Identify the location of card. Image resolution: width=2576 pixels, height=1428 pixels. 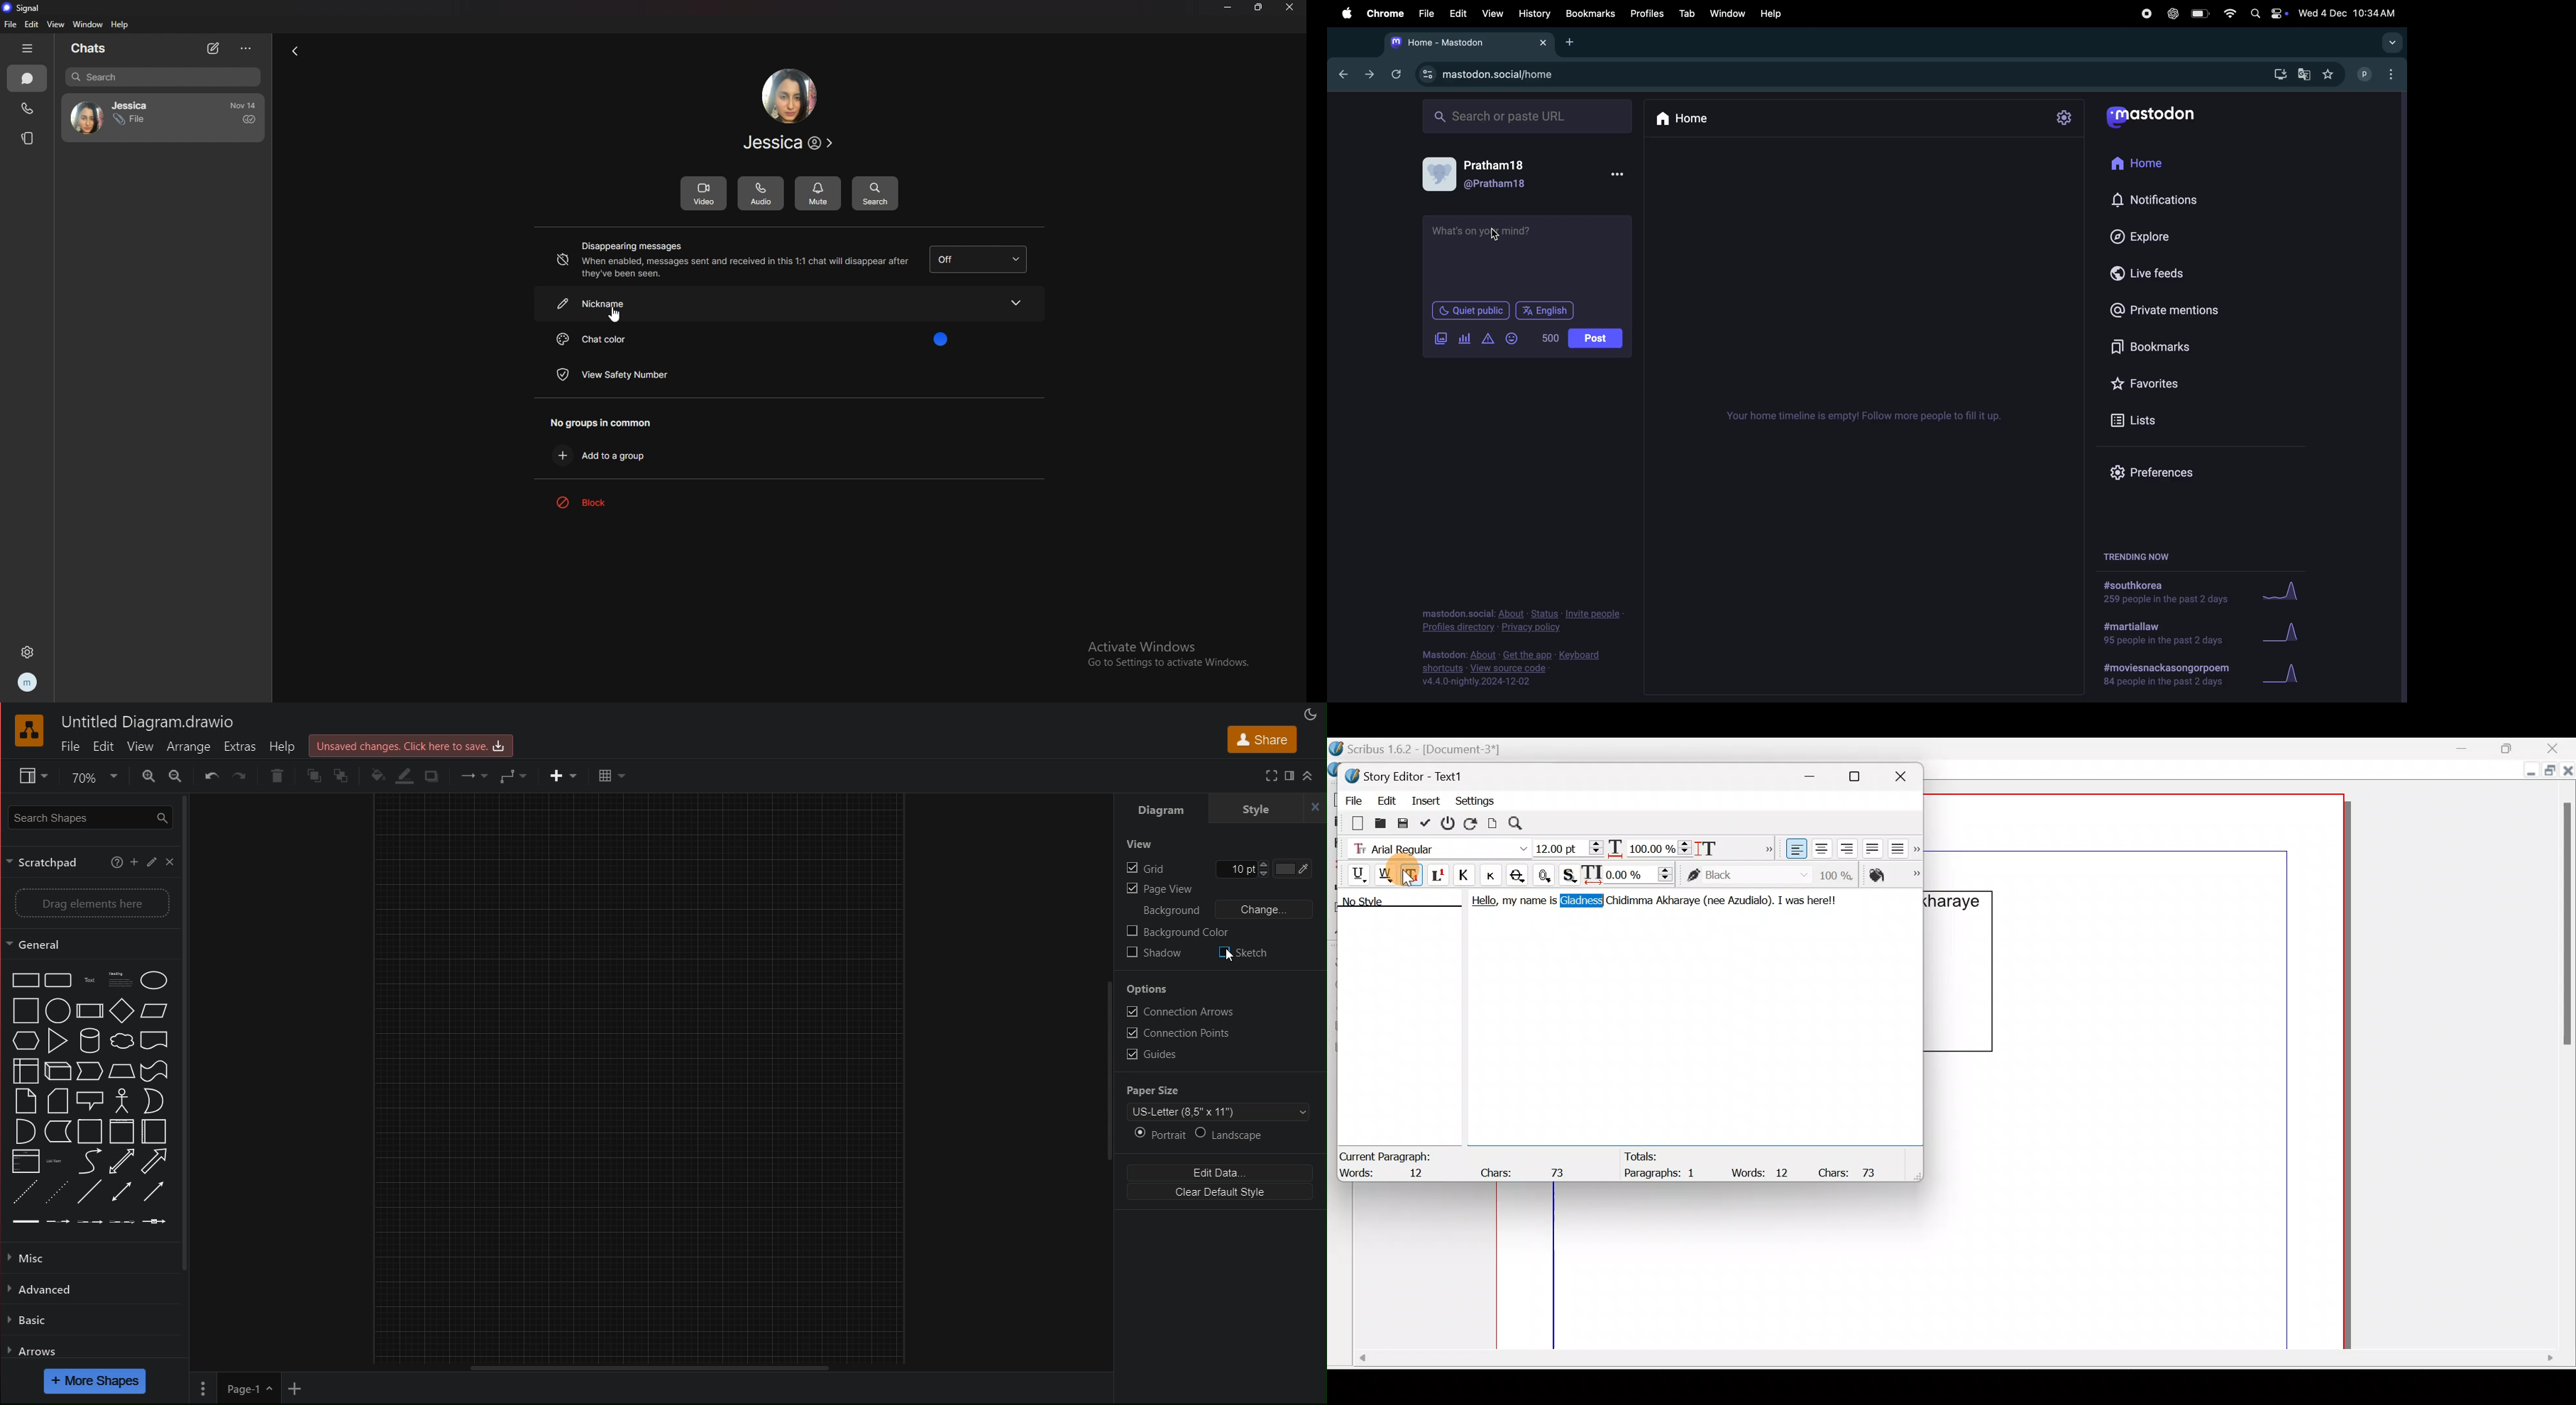
(56, 1101).